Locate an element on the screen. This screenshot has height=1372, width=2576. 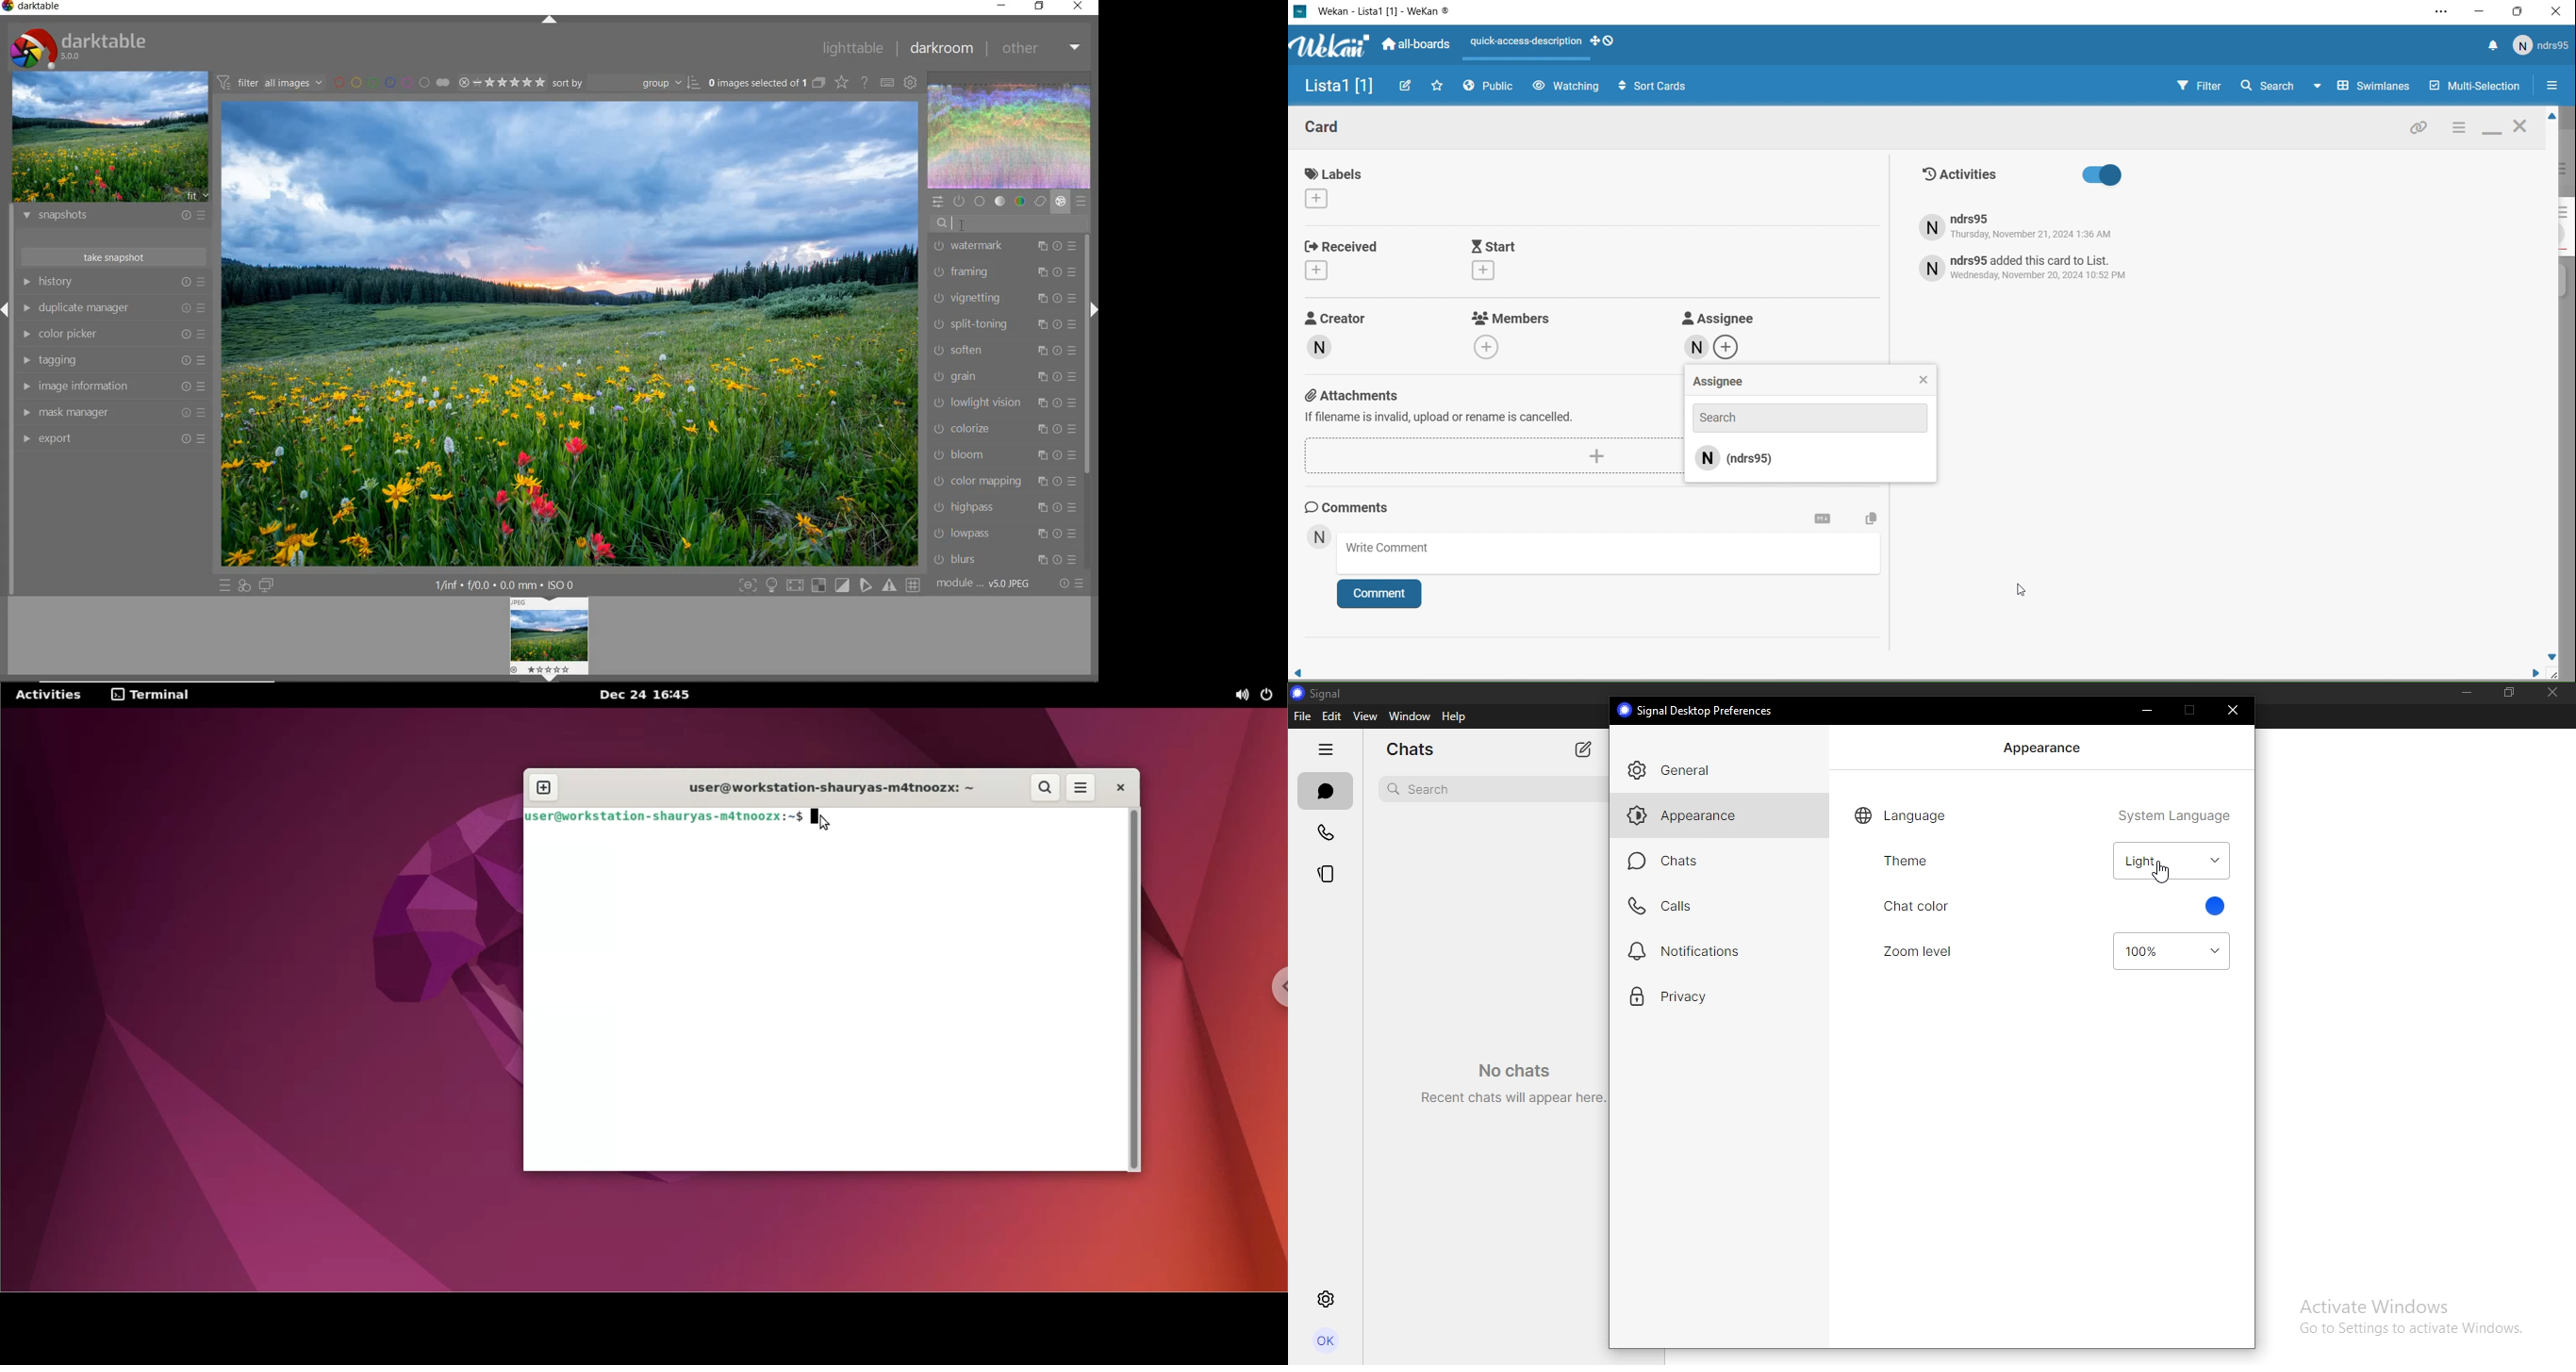
framing is located at coordinates (1002, 272).